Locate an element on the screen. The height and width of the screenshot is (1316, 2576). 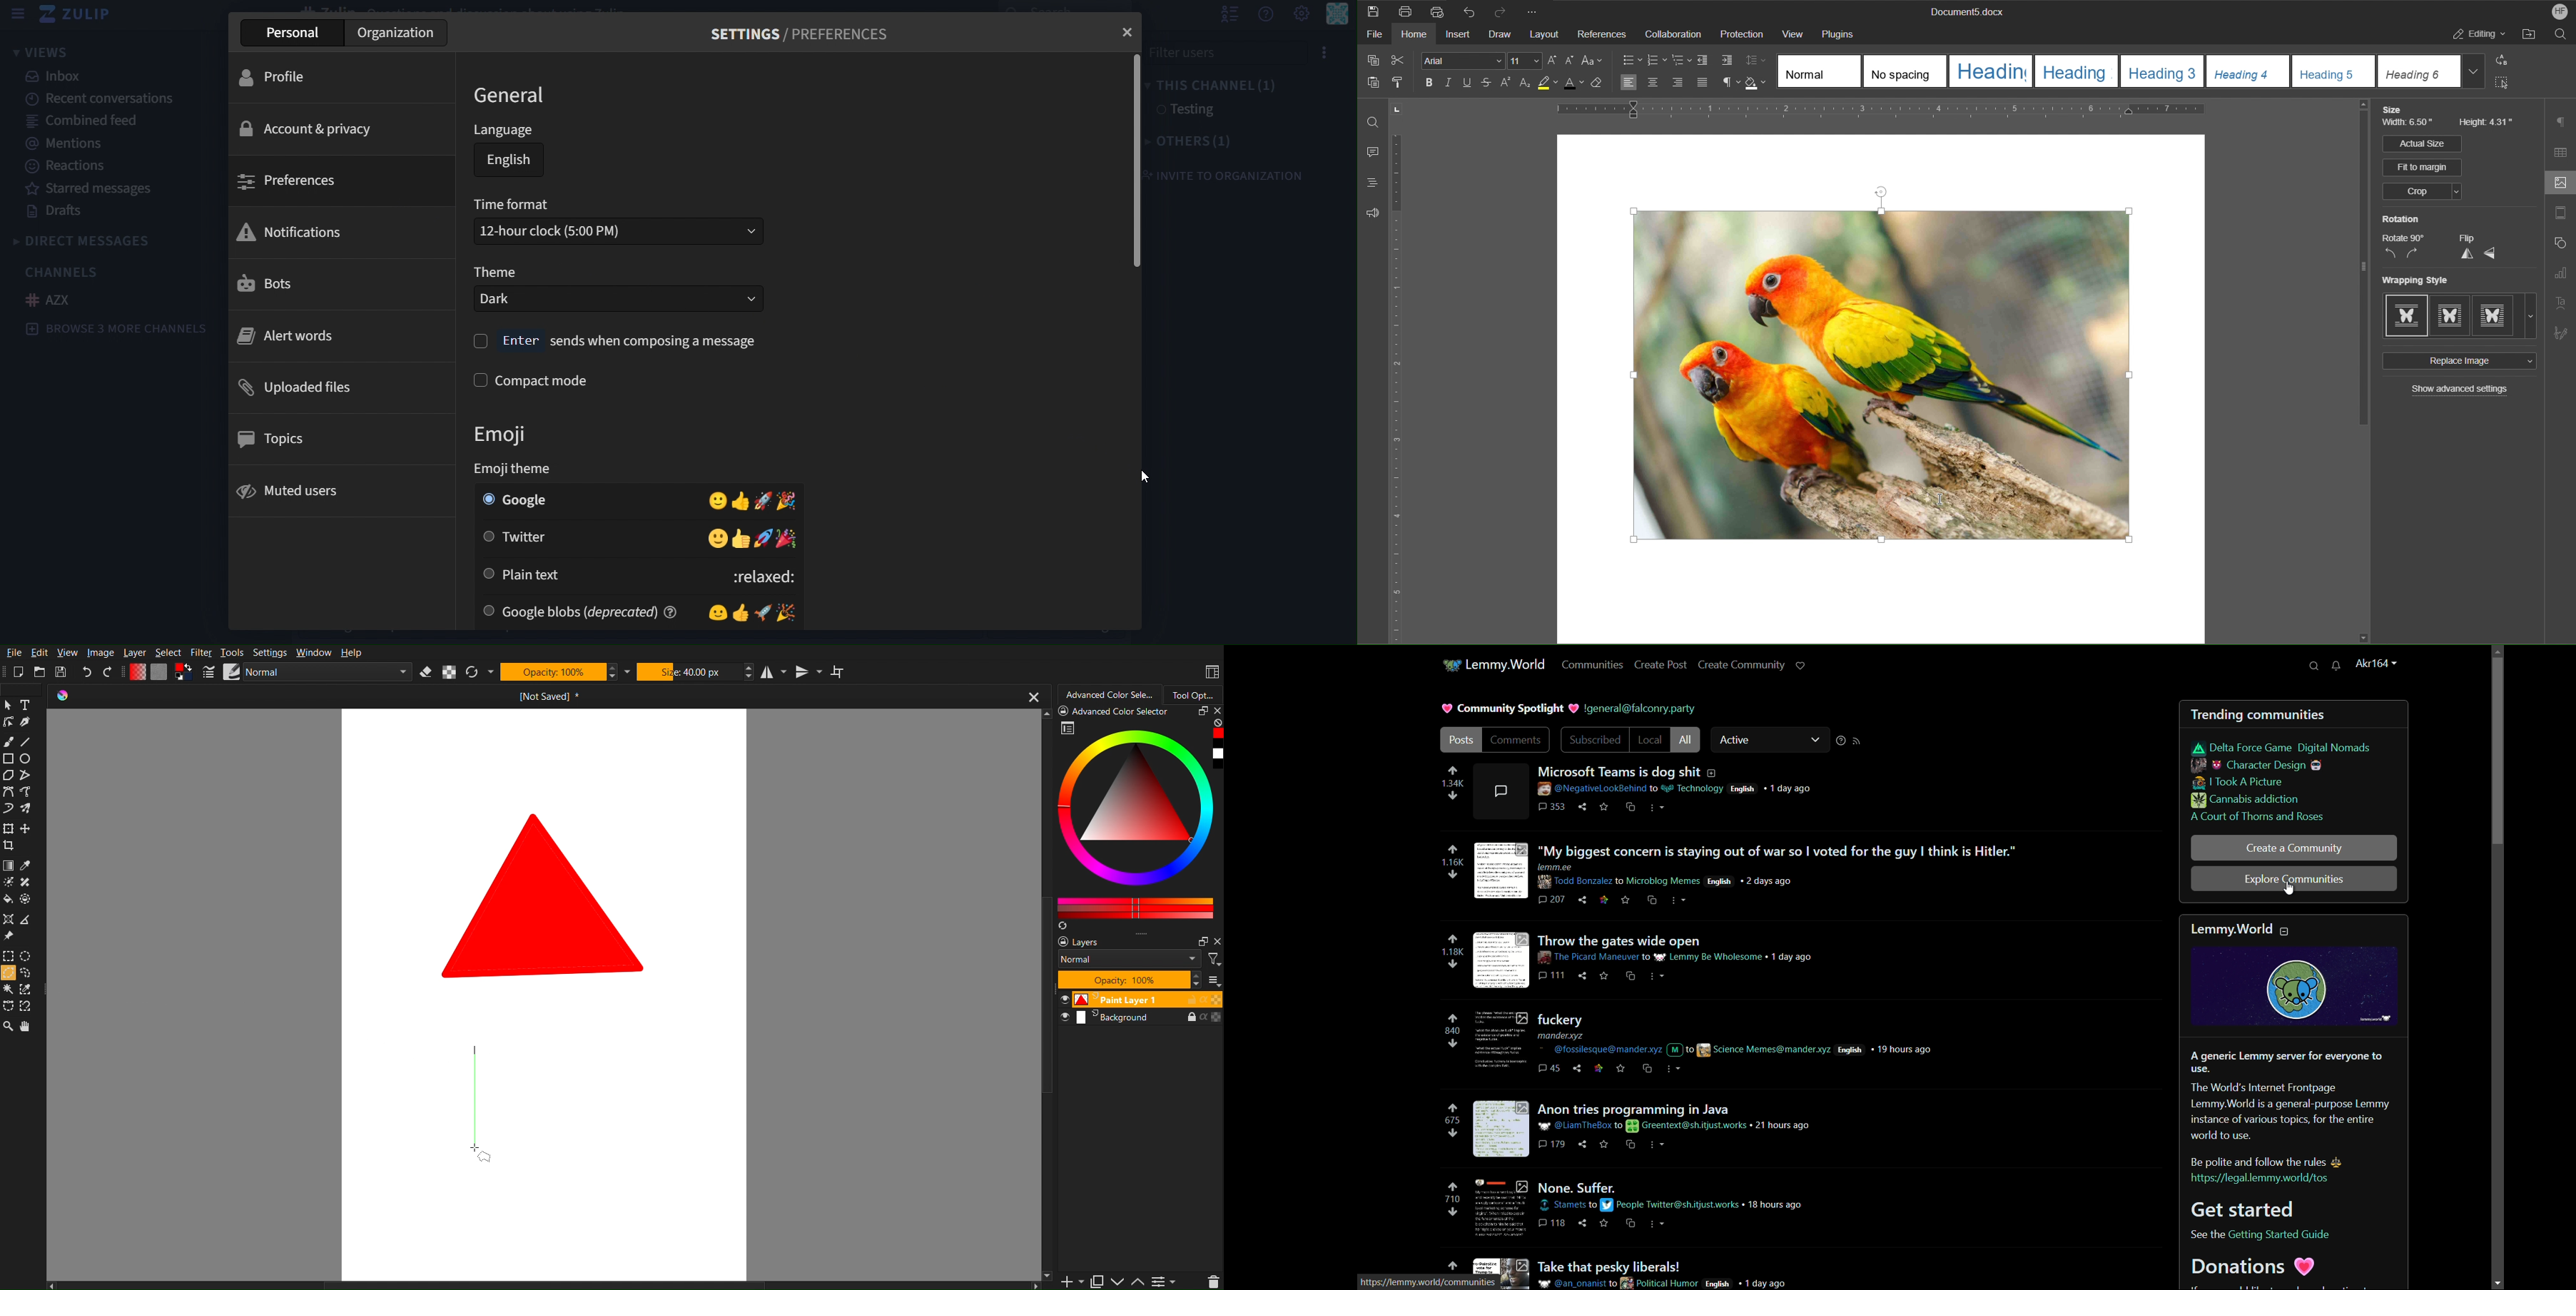
inbox is located at coordinates (55, 77).